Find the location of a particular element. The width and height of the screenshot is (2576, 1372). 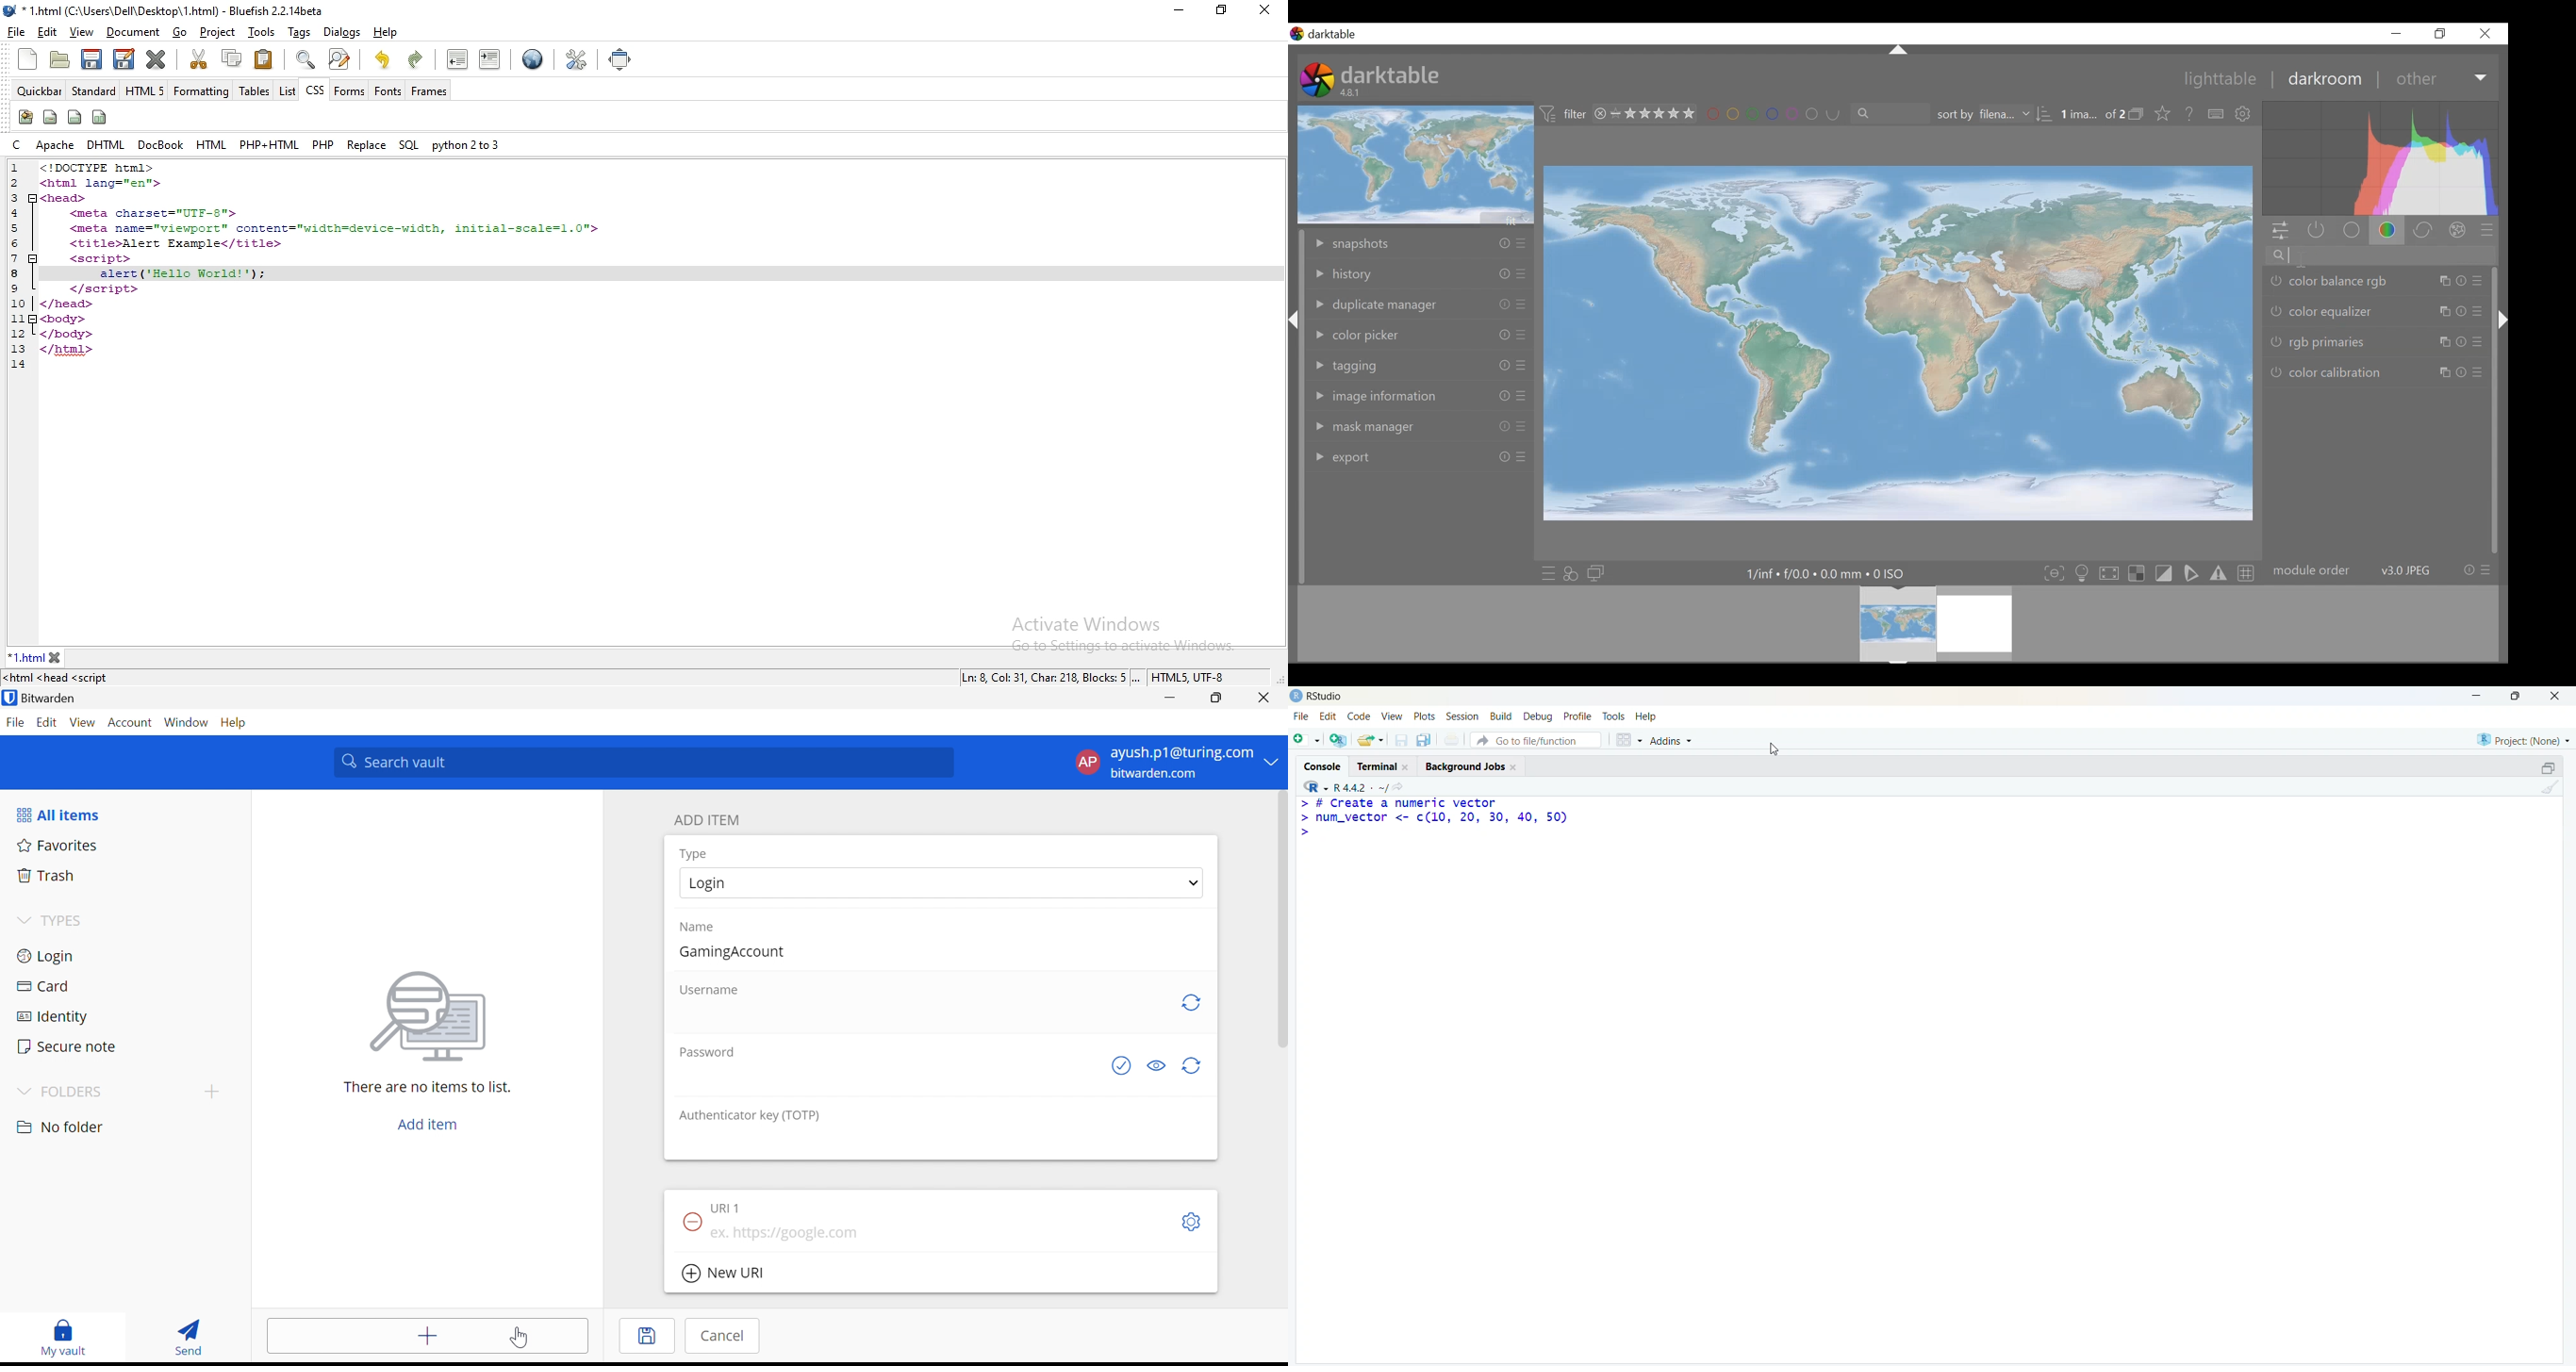

logo is located at coordinates (1297, 696).